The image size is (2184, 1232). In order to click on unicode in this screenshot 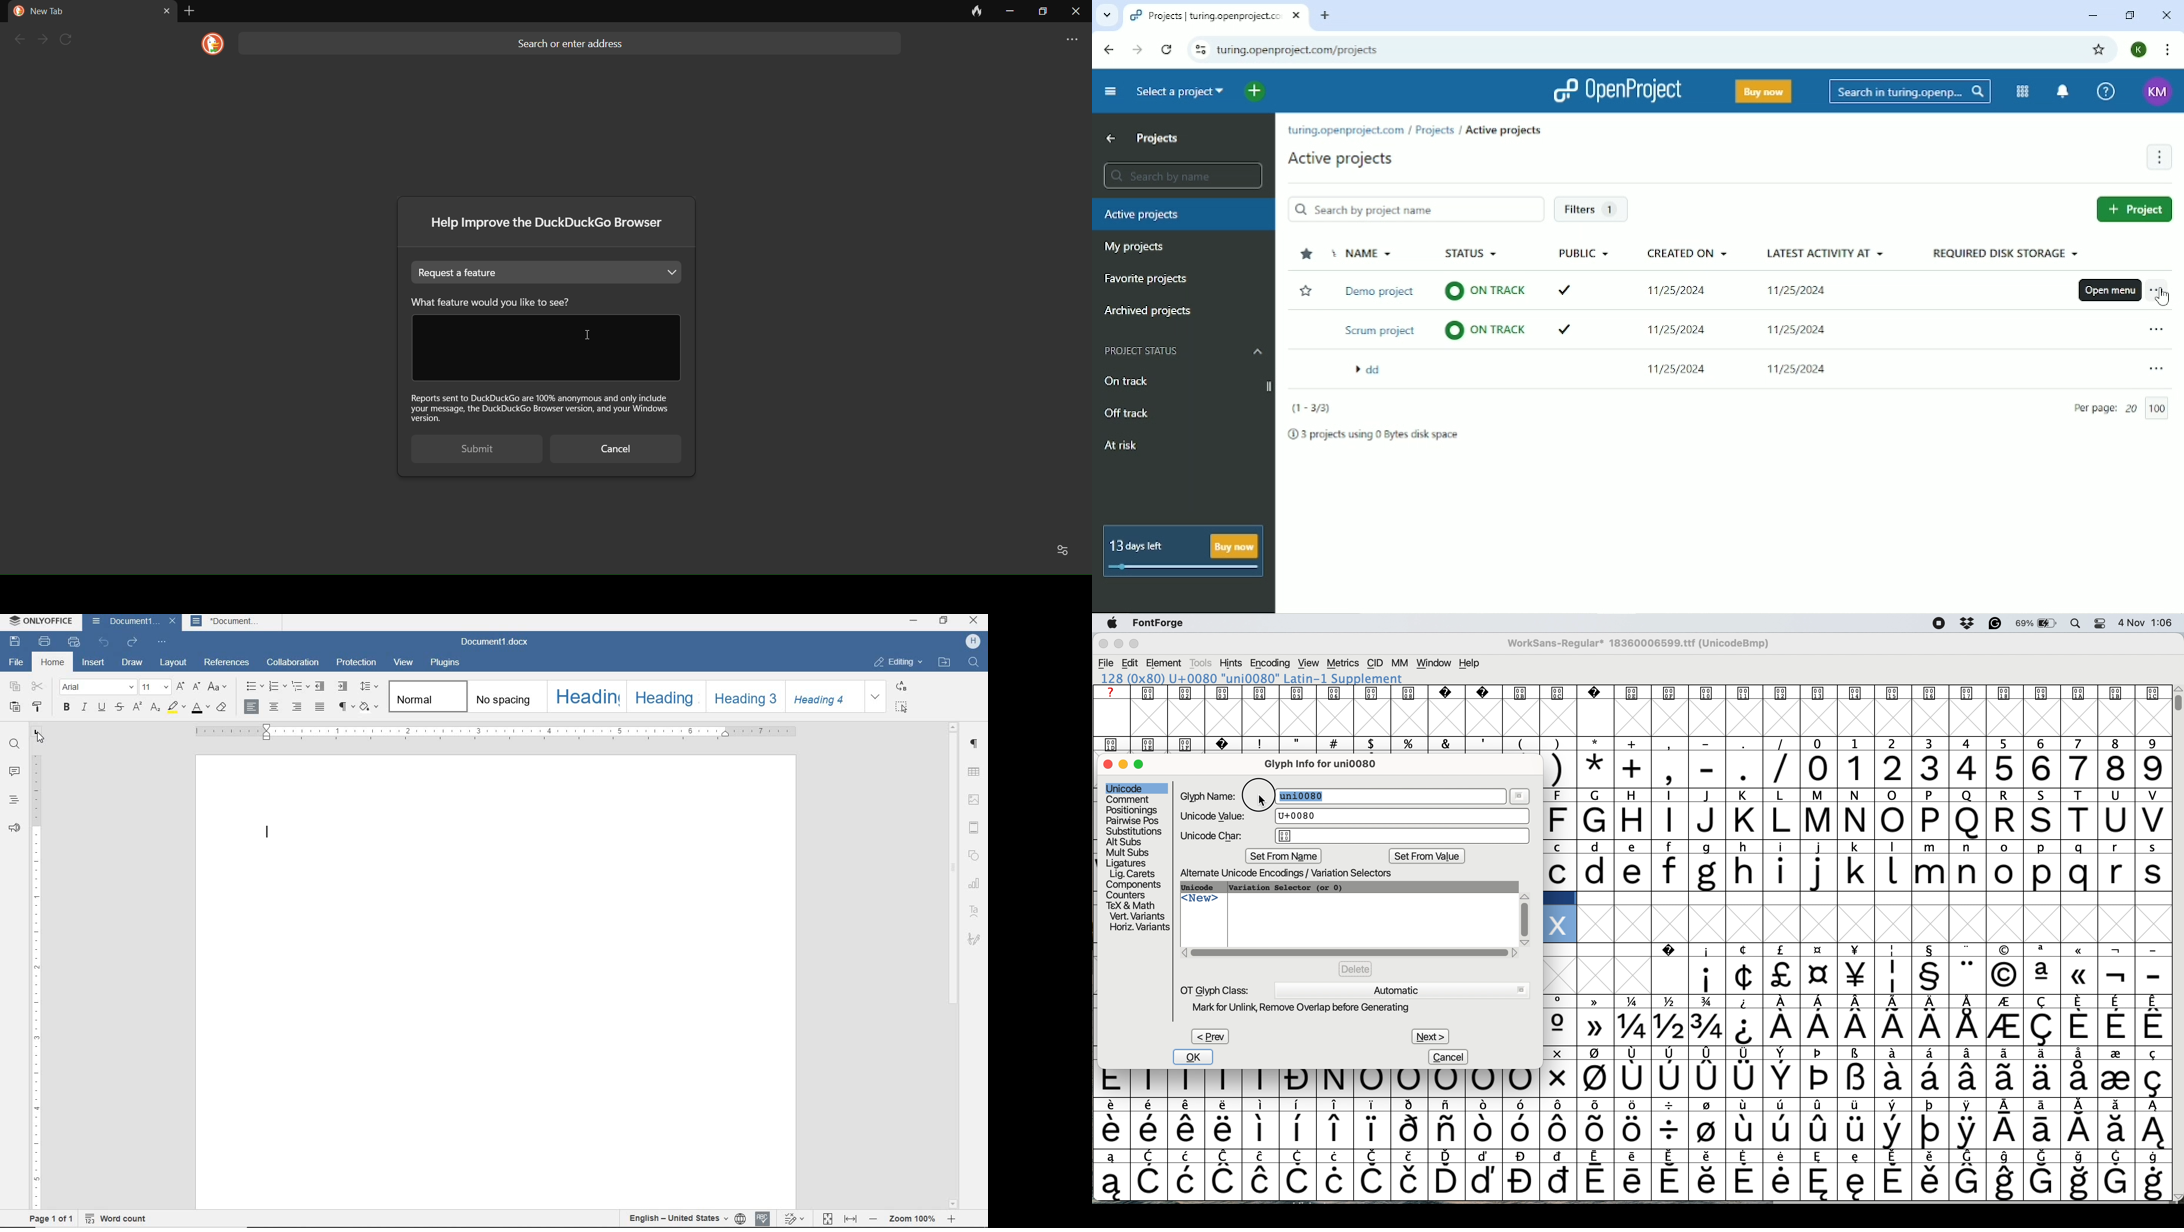, I will do `click(1126, 788)`.